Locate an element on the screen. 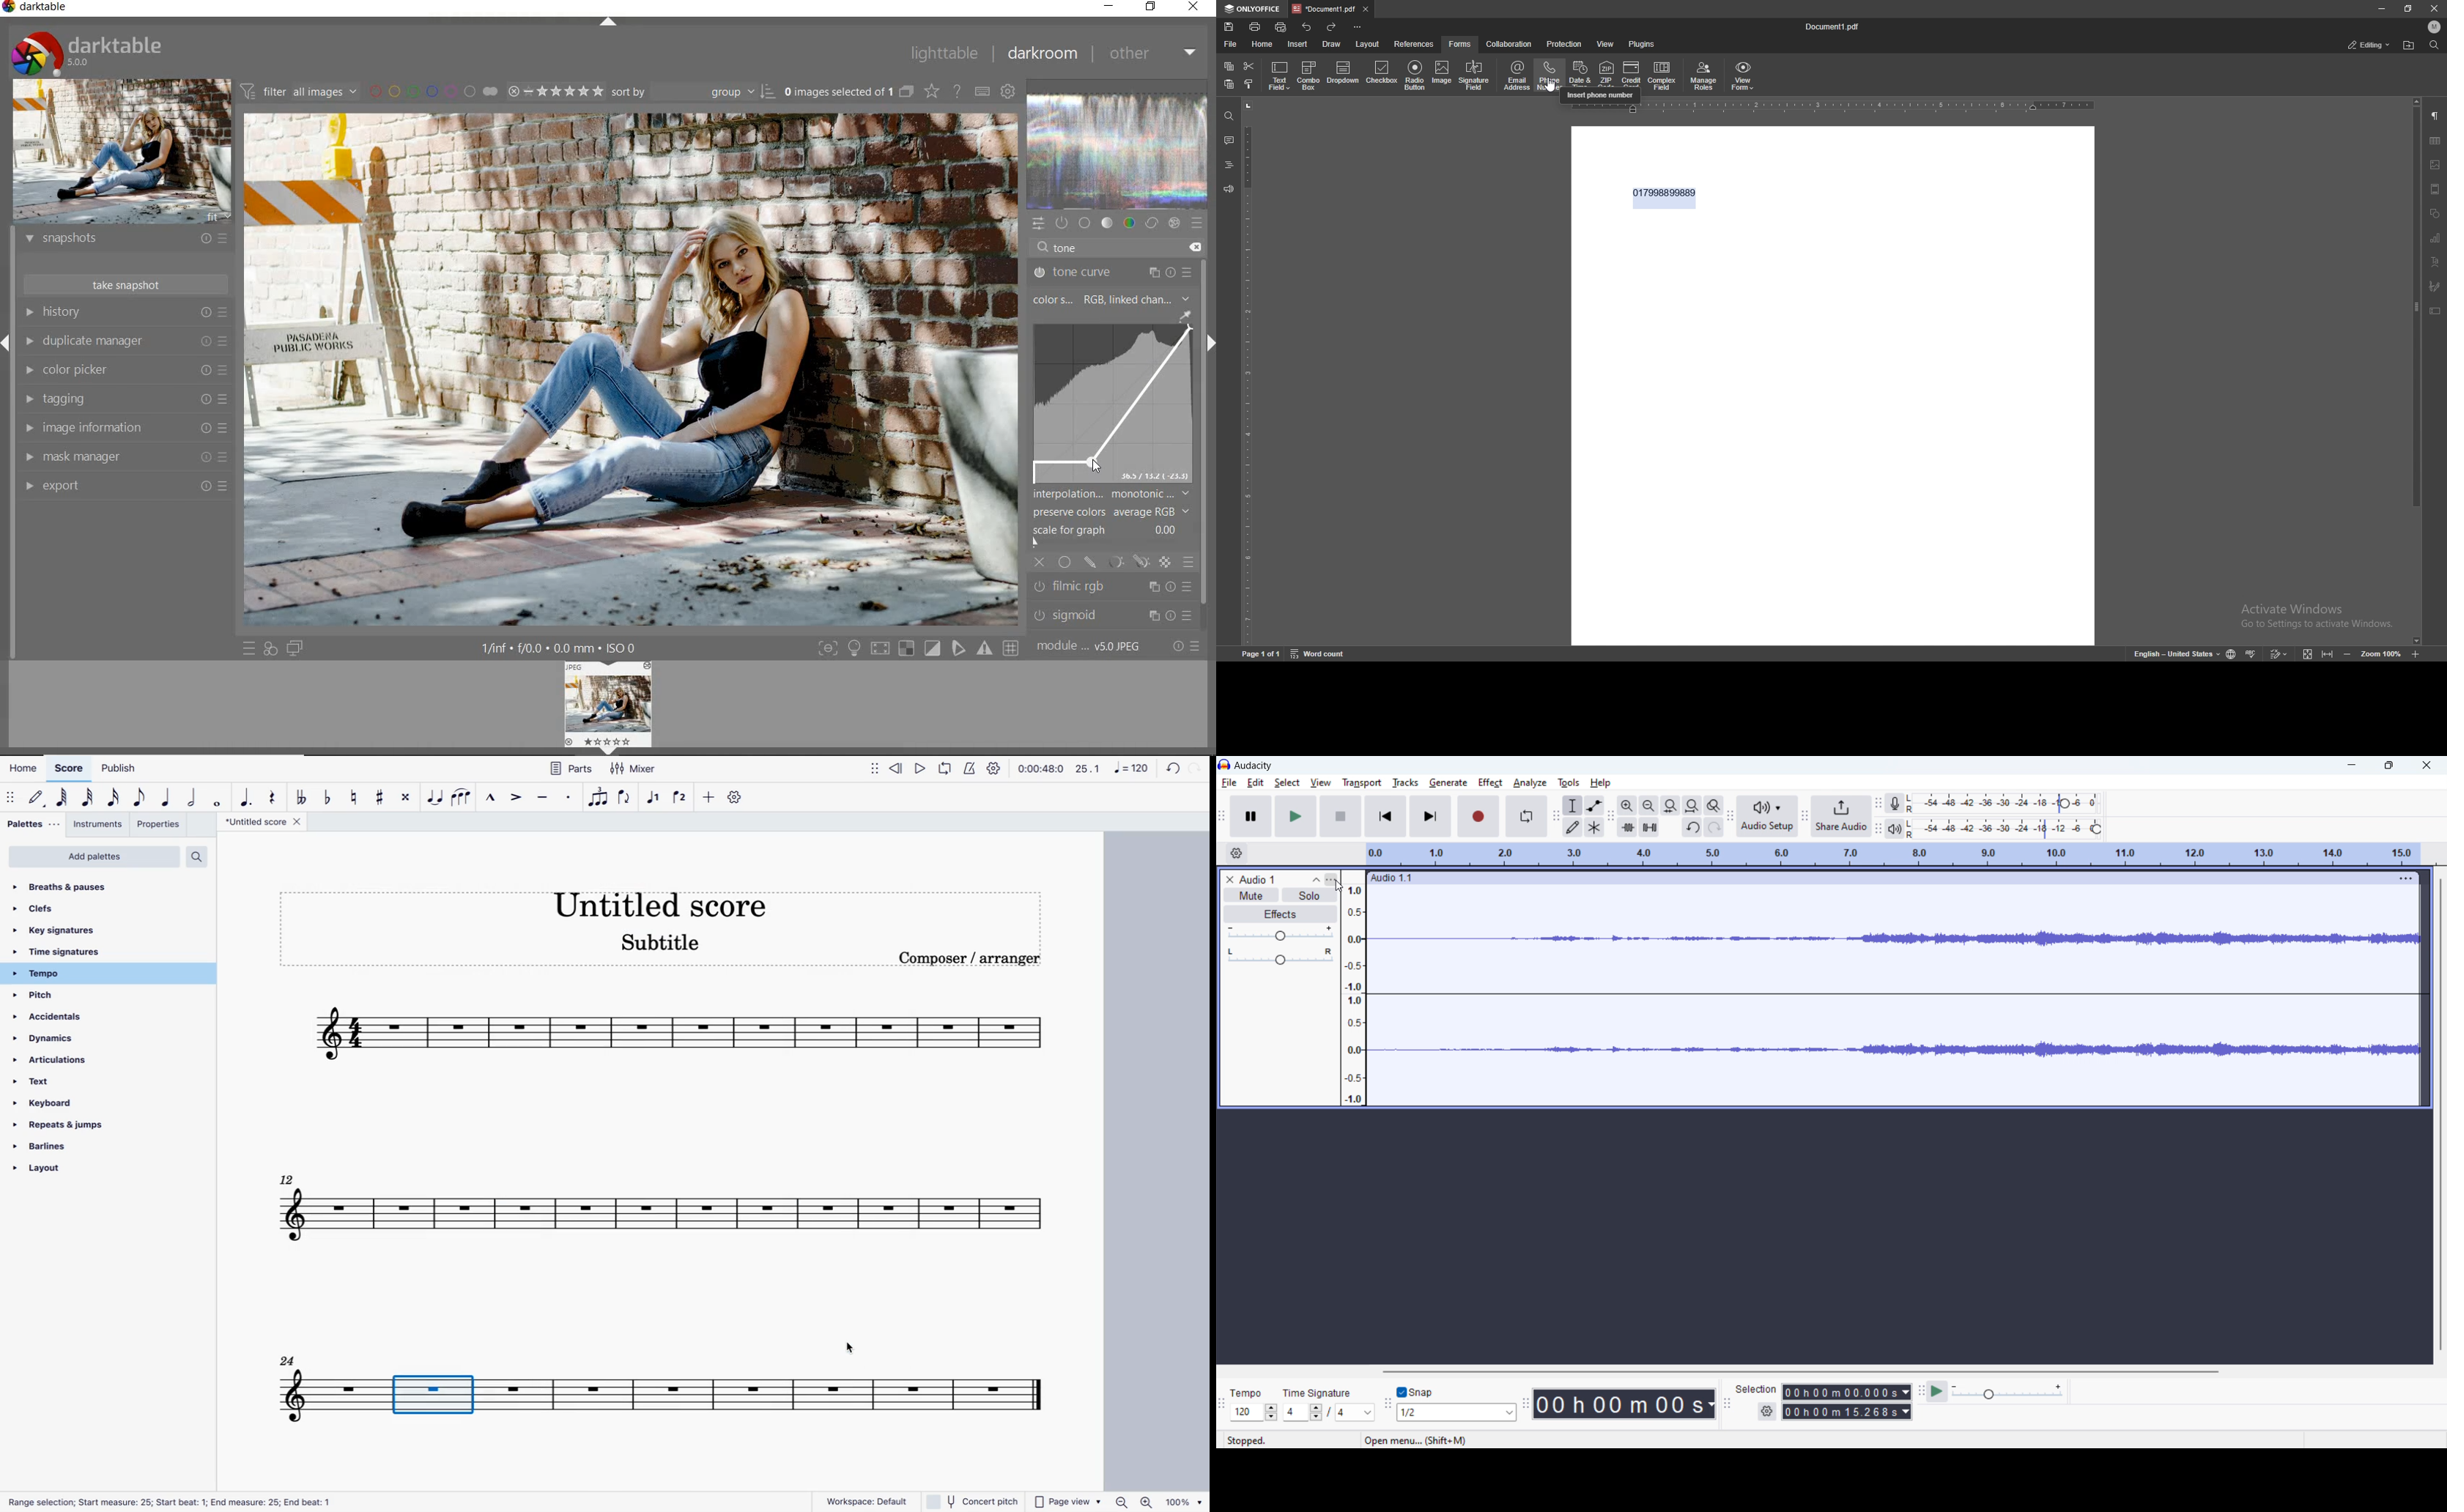  Composer / arranger is located at coordinates (969, 957).